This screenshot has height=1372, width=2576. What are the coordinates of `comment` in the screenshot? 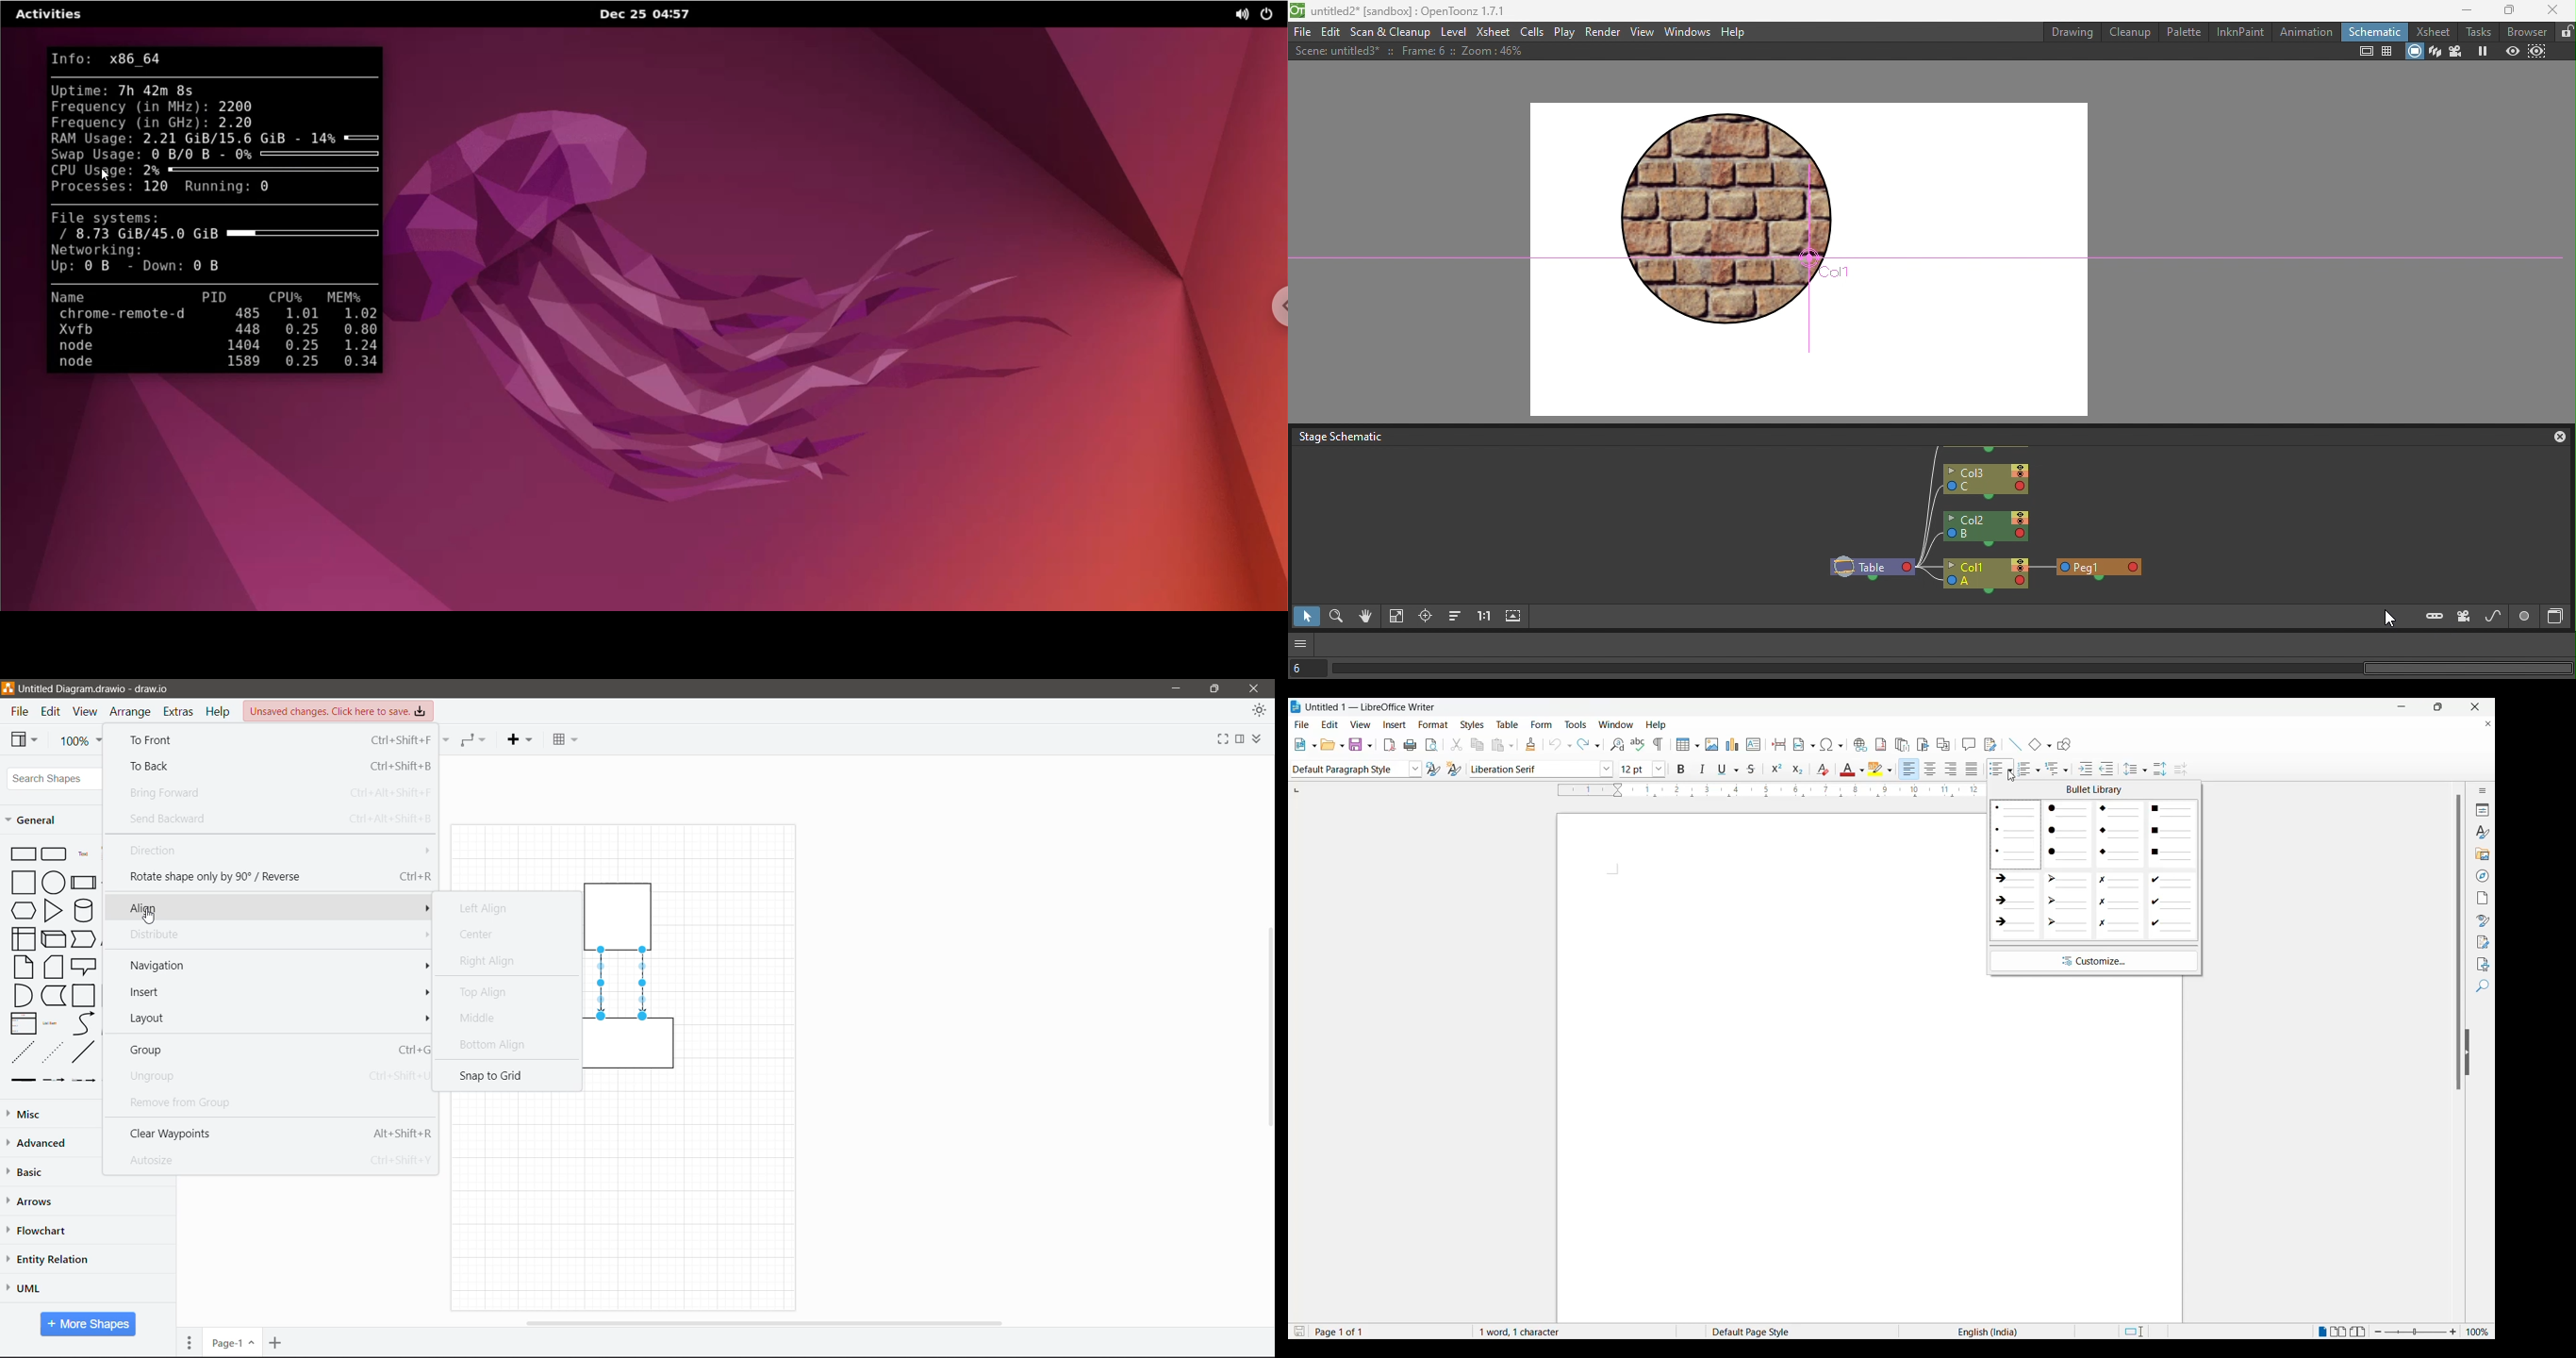 It's located at (1969, 744).